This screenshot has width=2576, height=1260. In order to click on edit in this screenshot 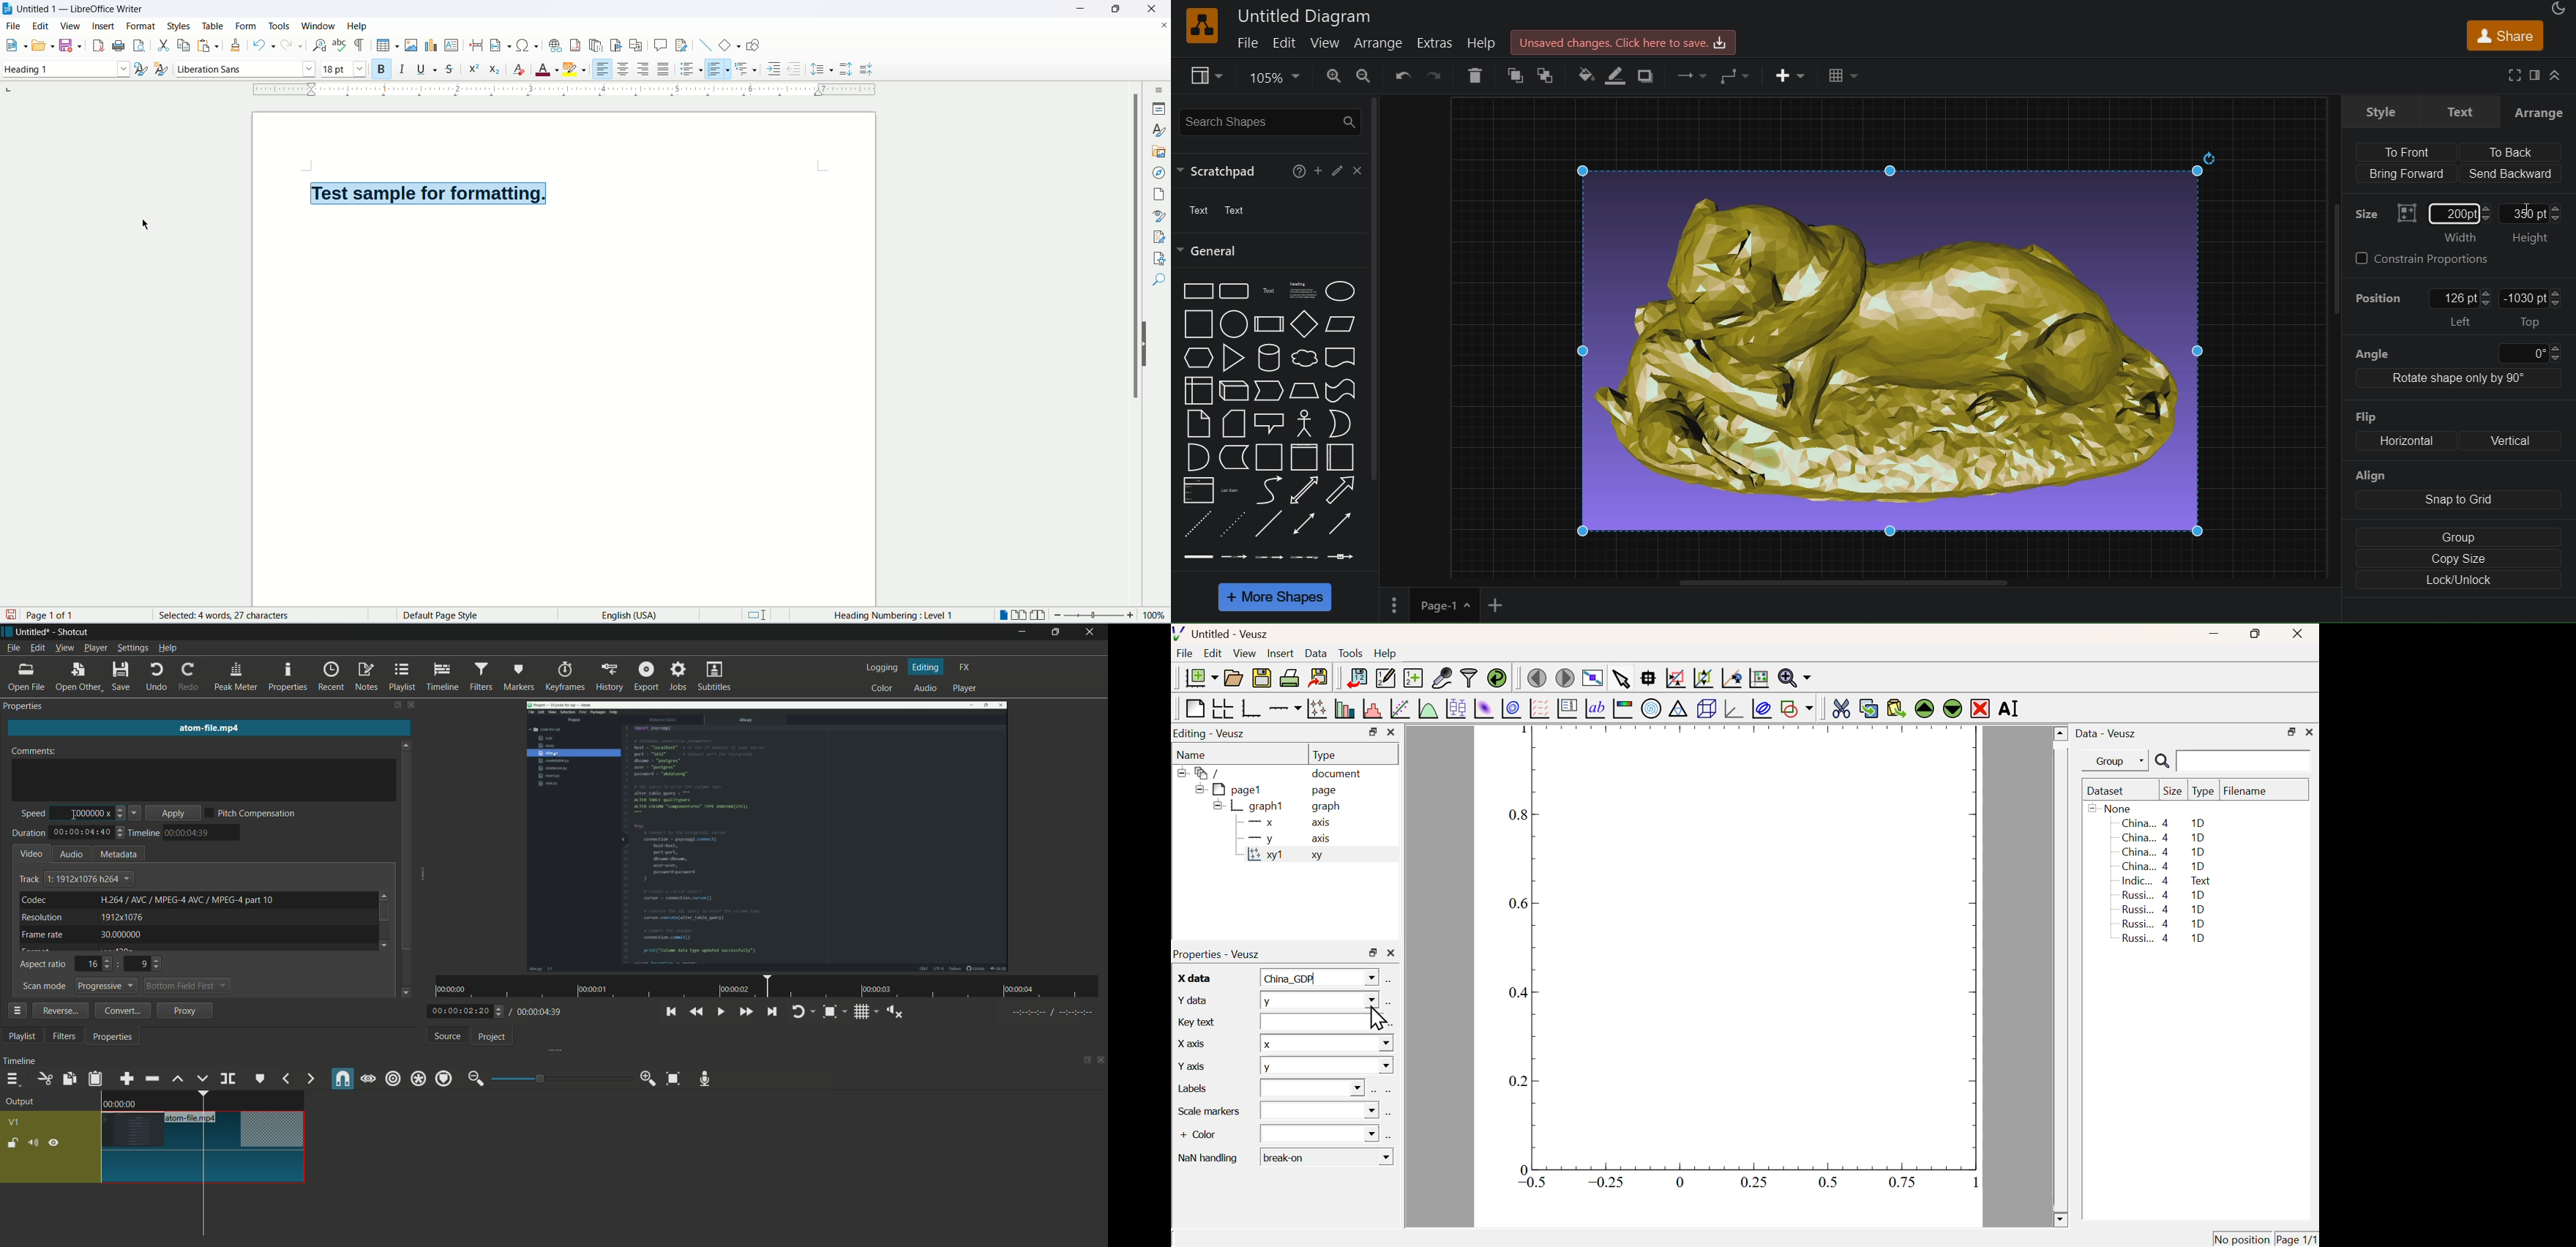, I will do `click(1336, 170)`.